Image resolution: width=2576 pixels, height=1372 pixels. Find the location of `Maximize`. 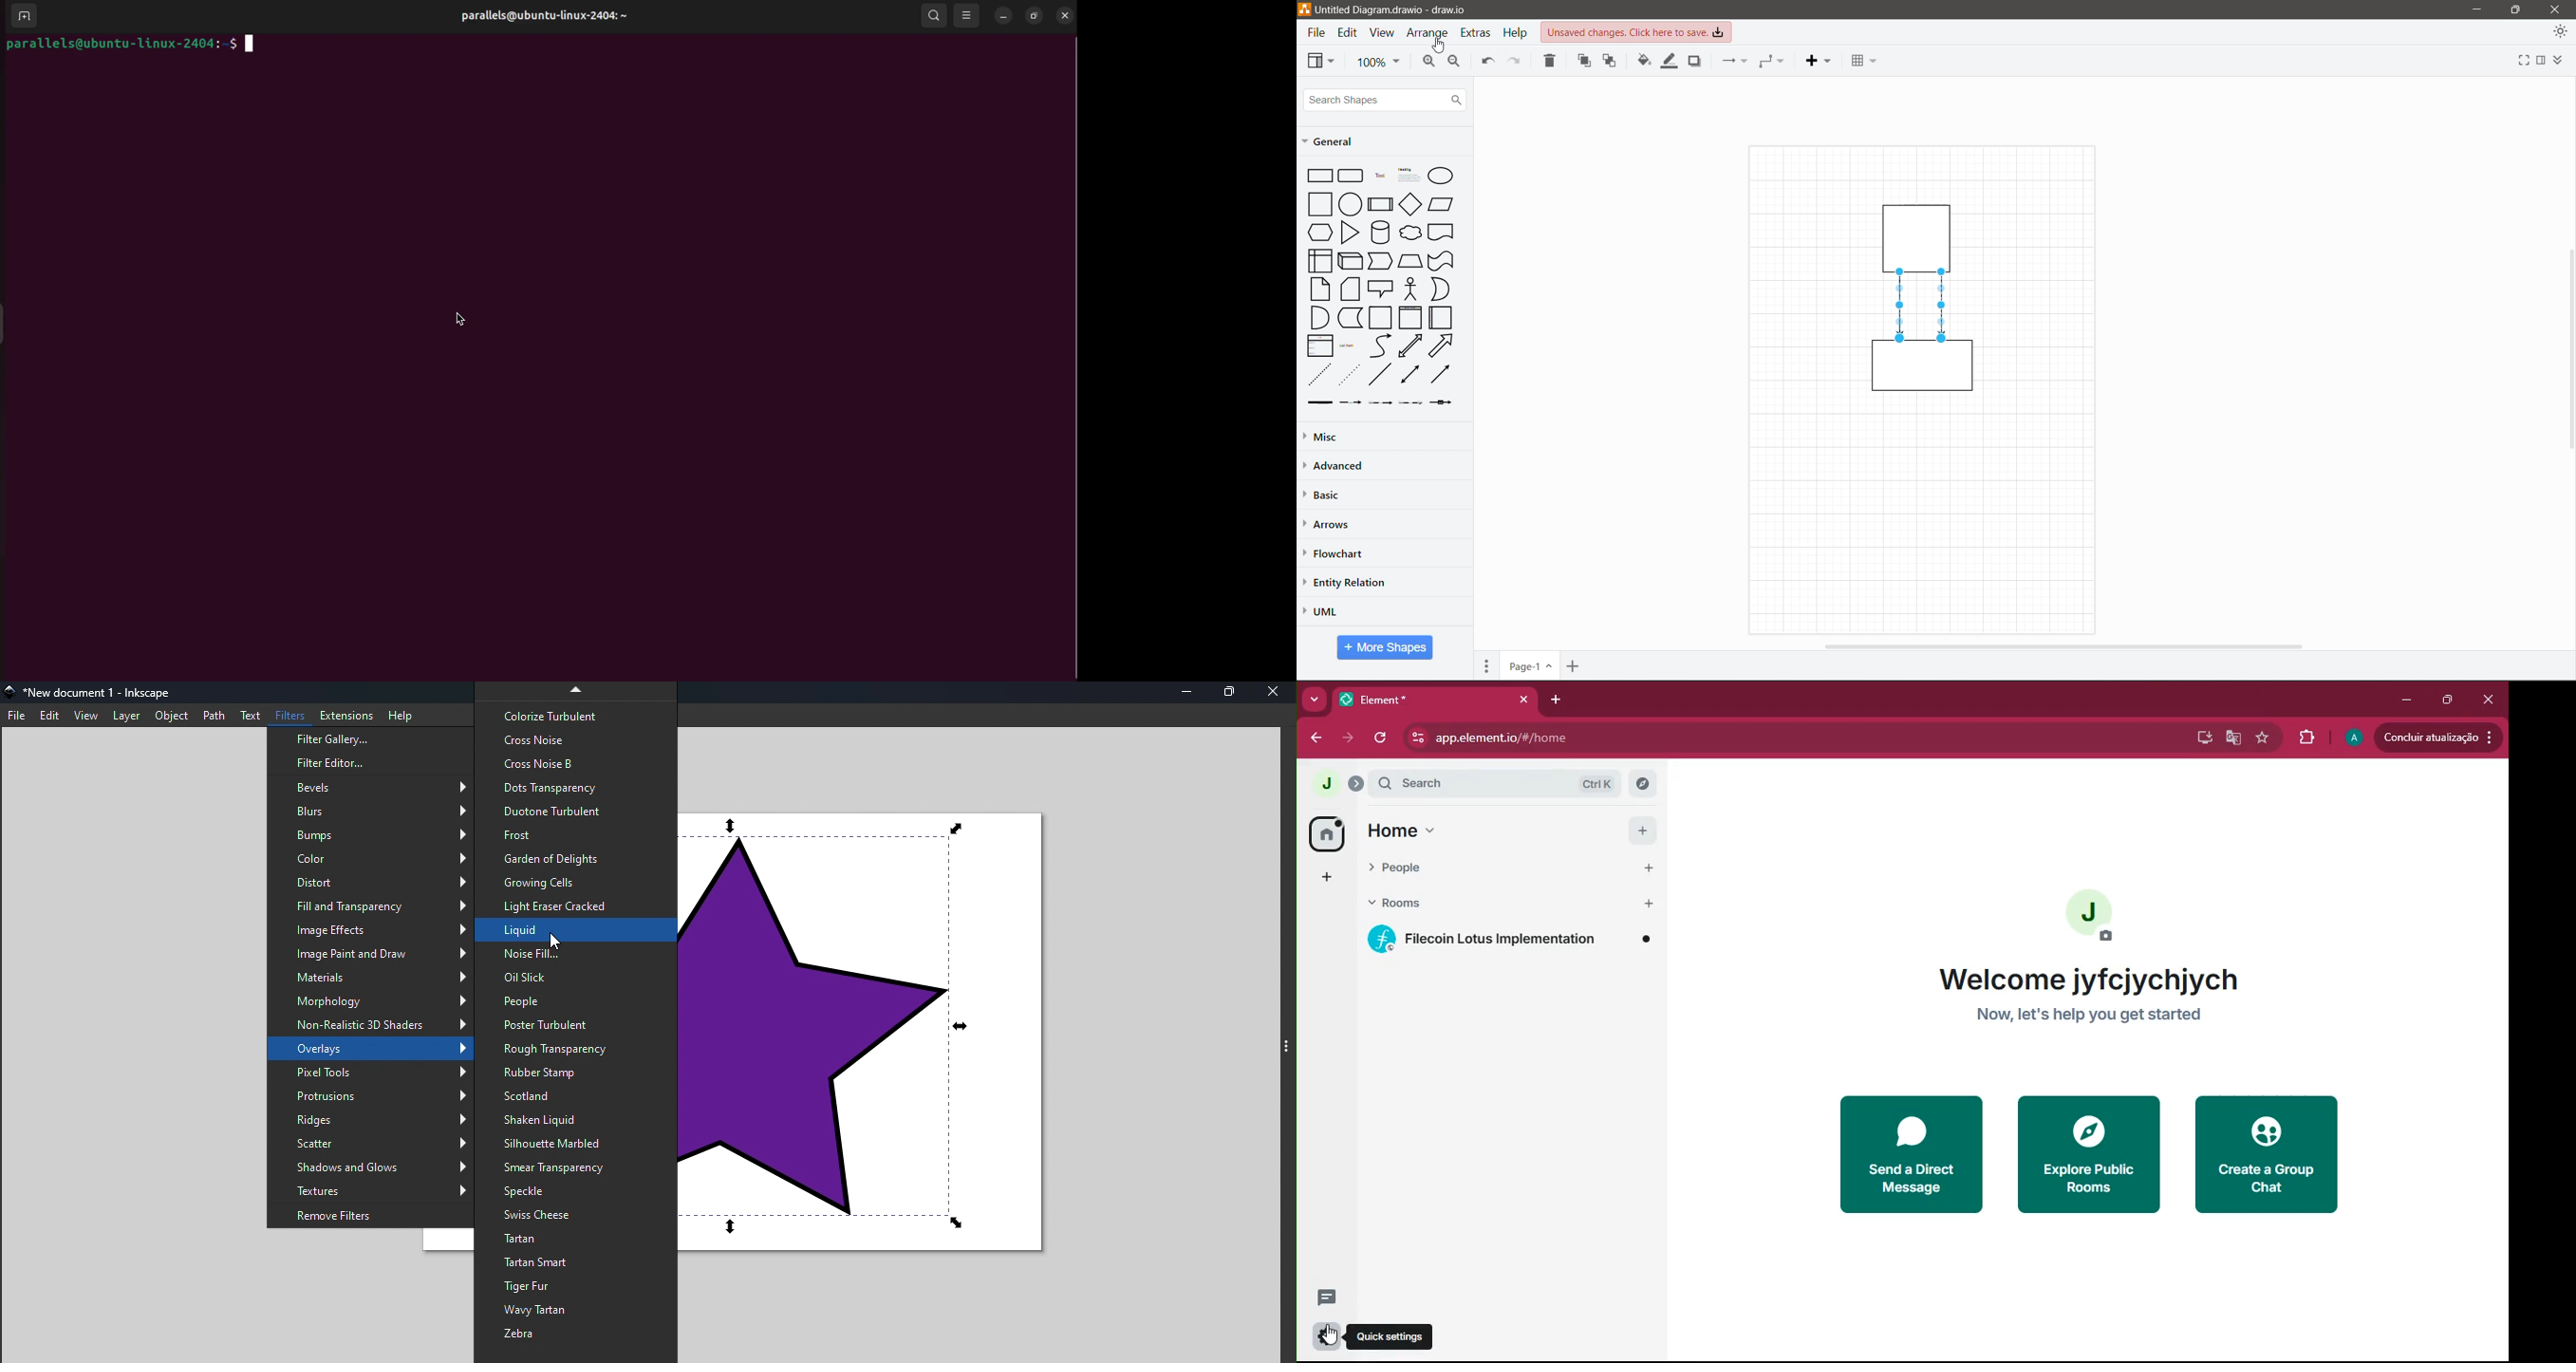

Maximize is located at coordinates (1234, 695).